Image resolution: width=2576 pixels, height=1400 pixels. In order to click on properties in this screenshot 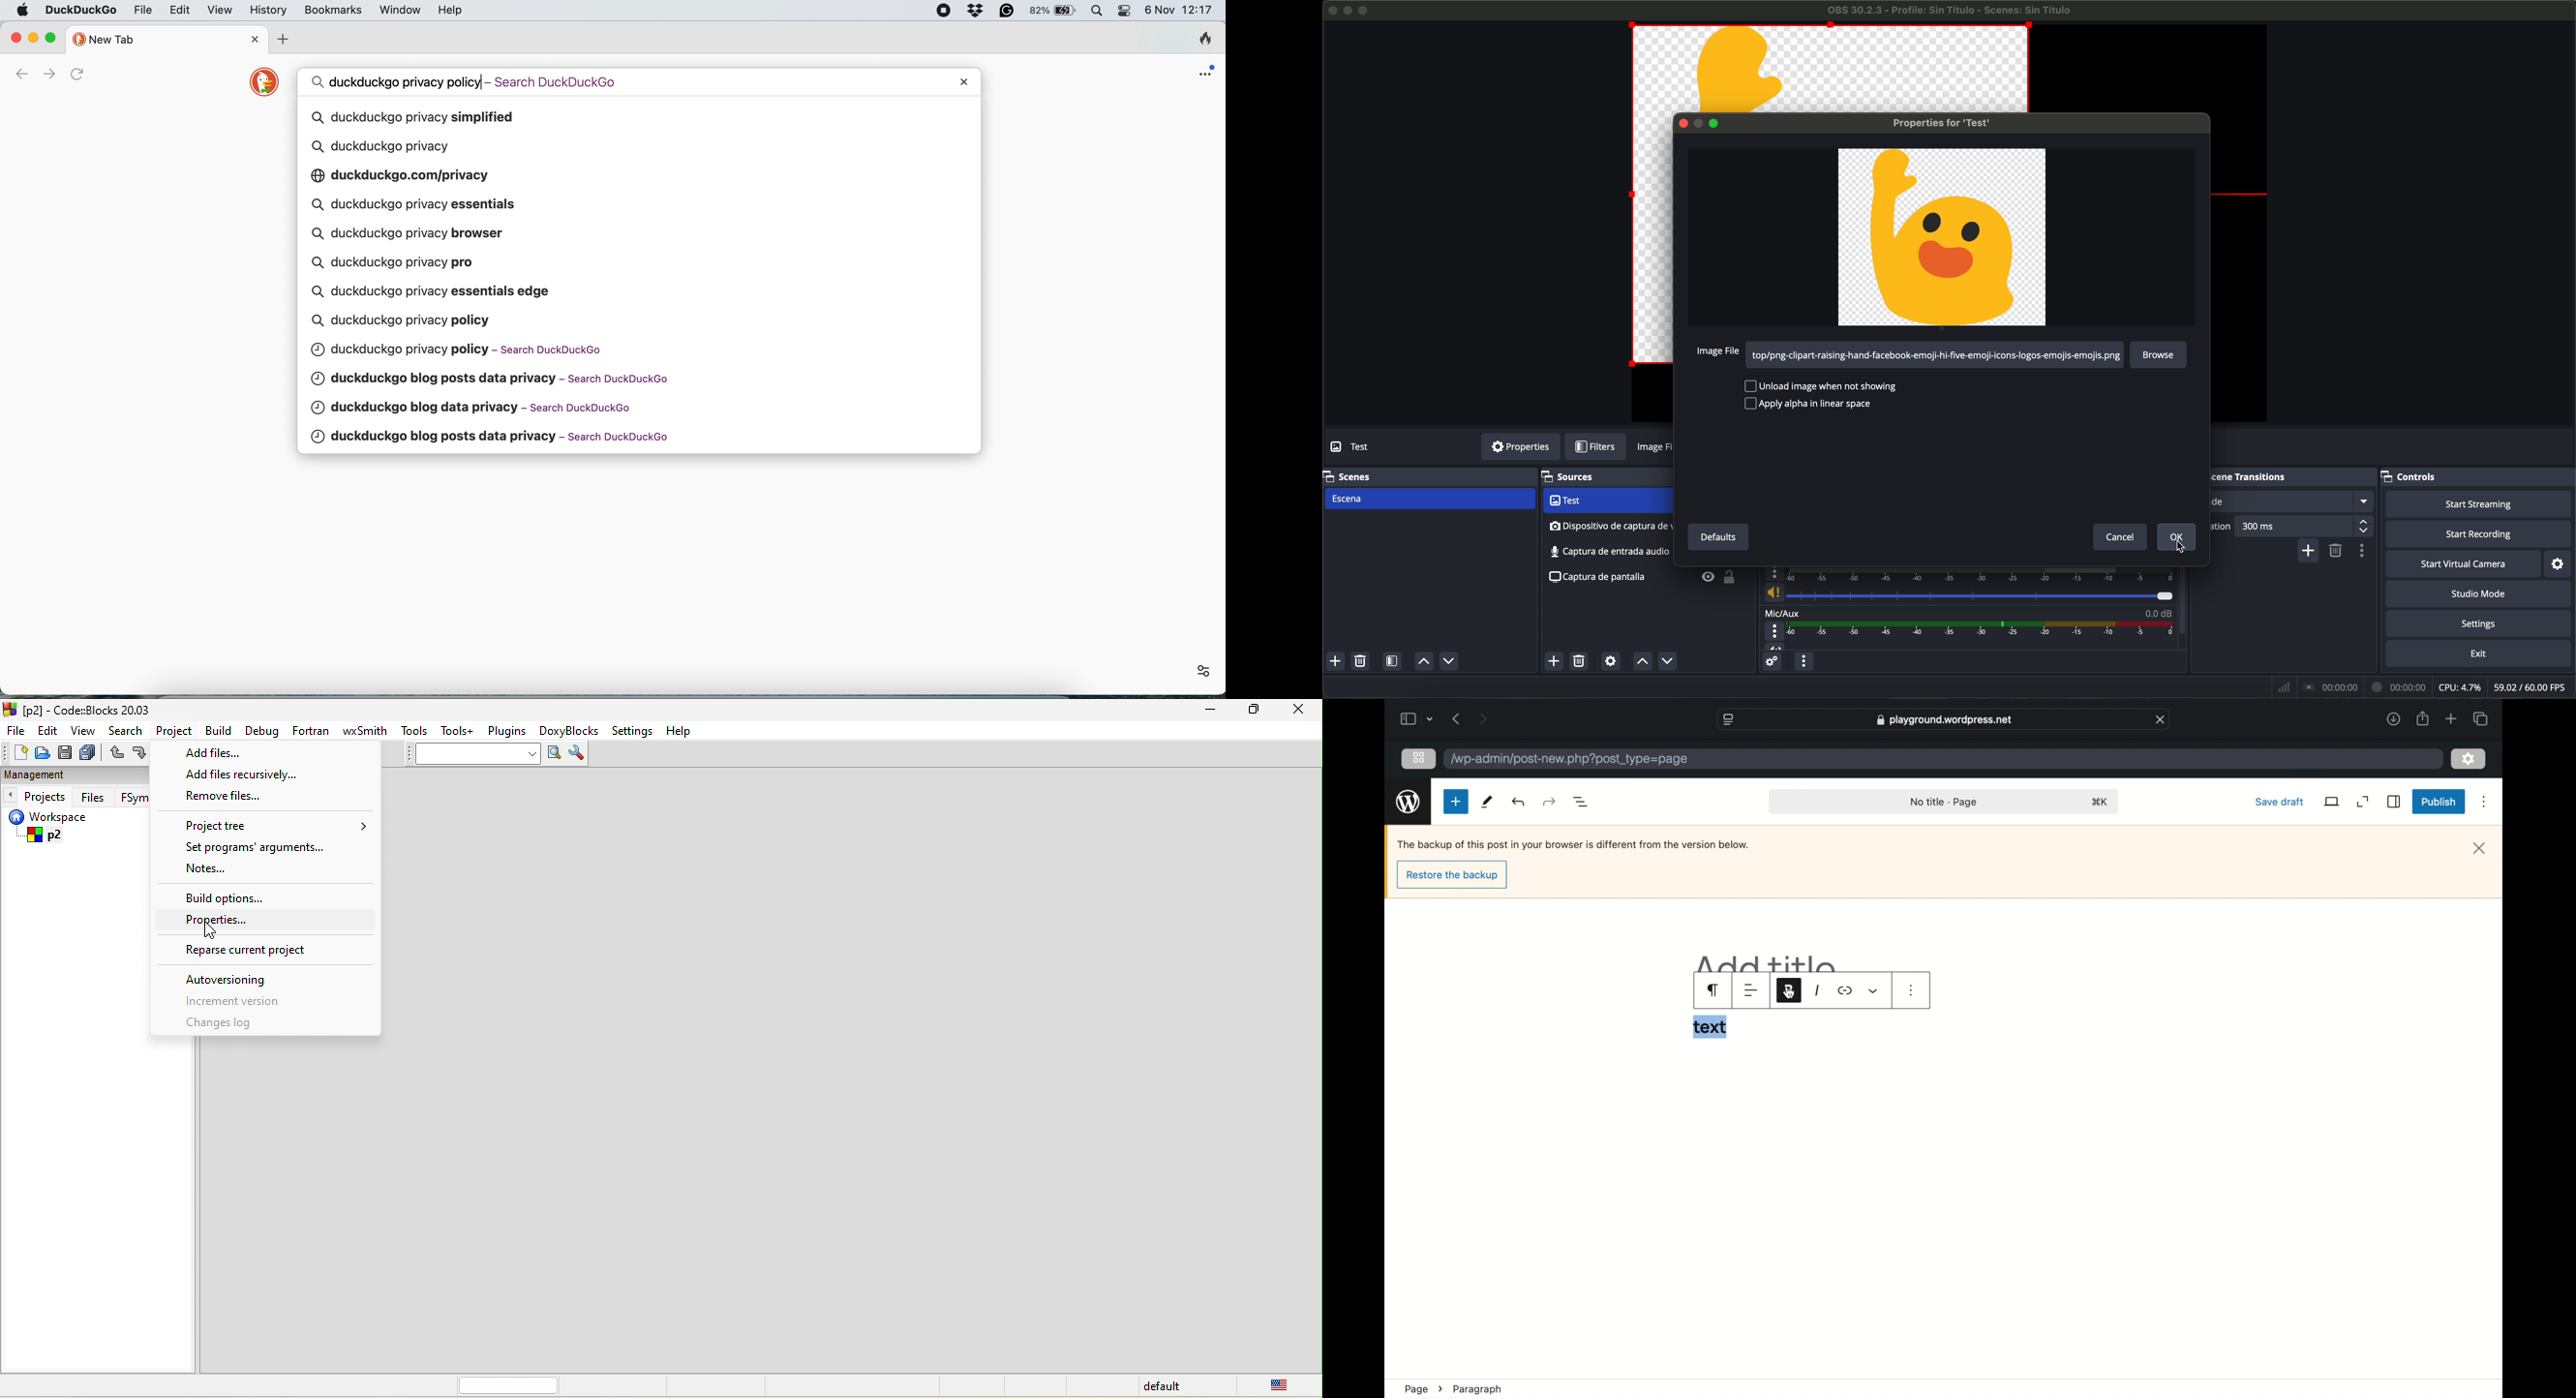, I will do `click(227, 924)`.